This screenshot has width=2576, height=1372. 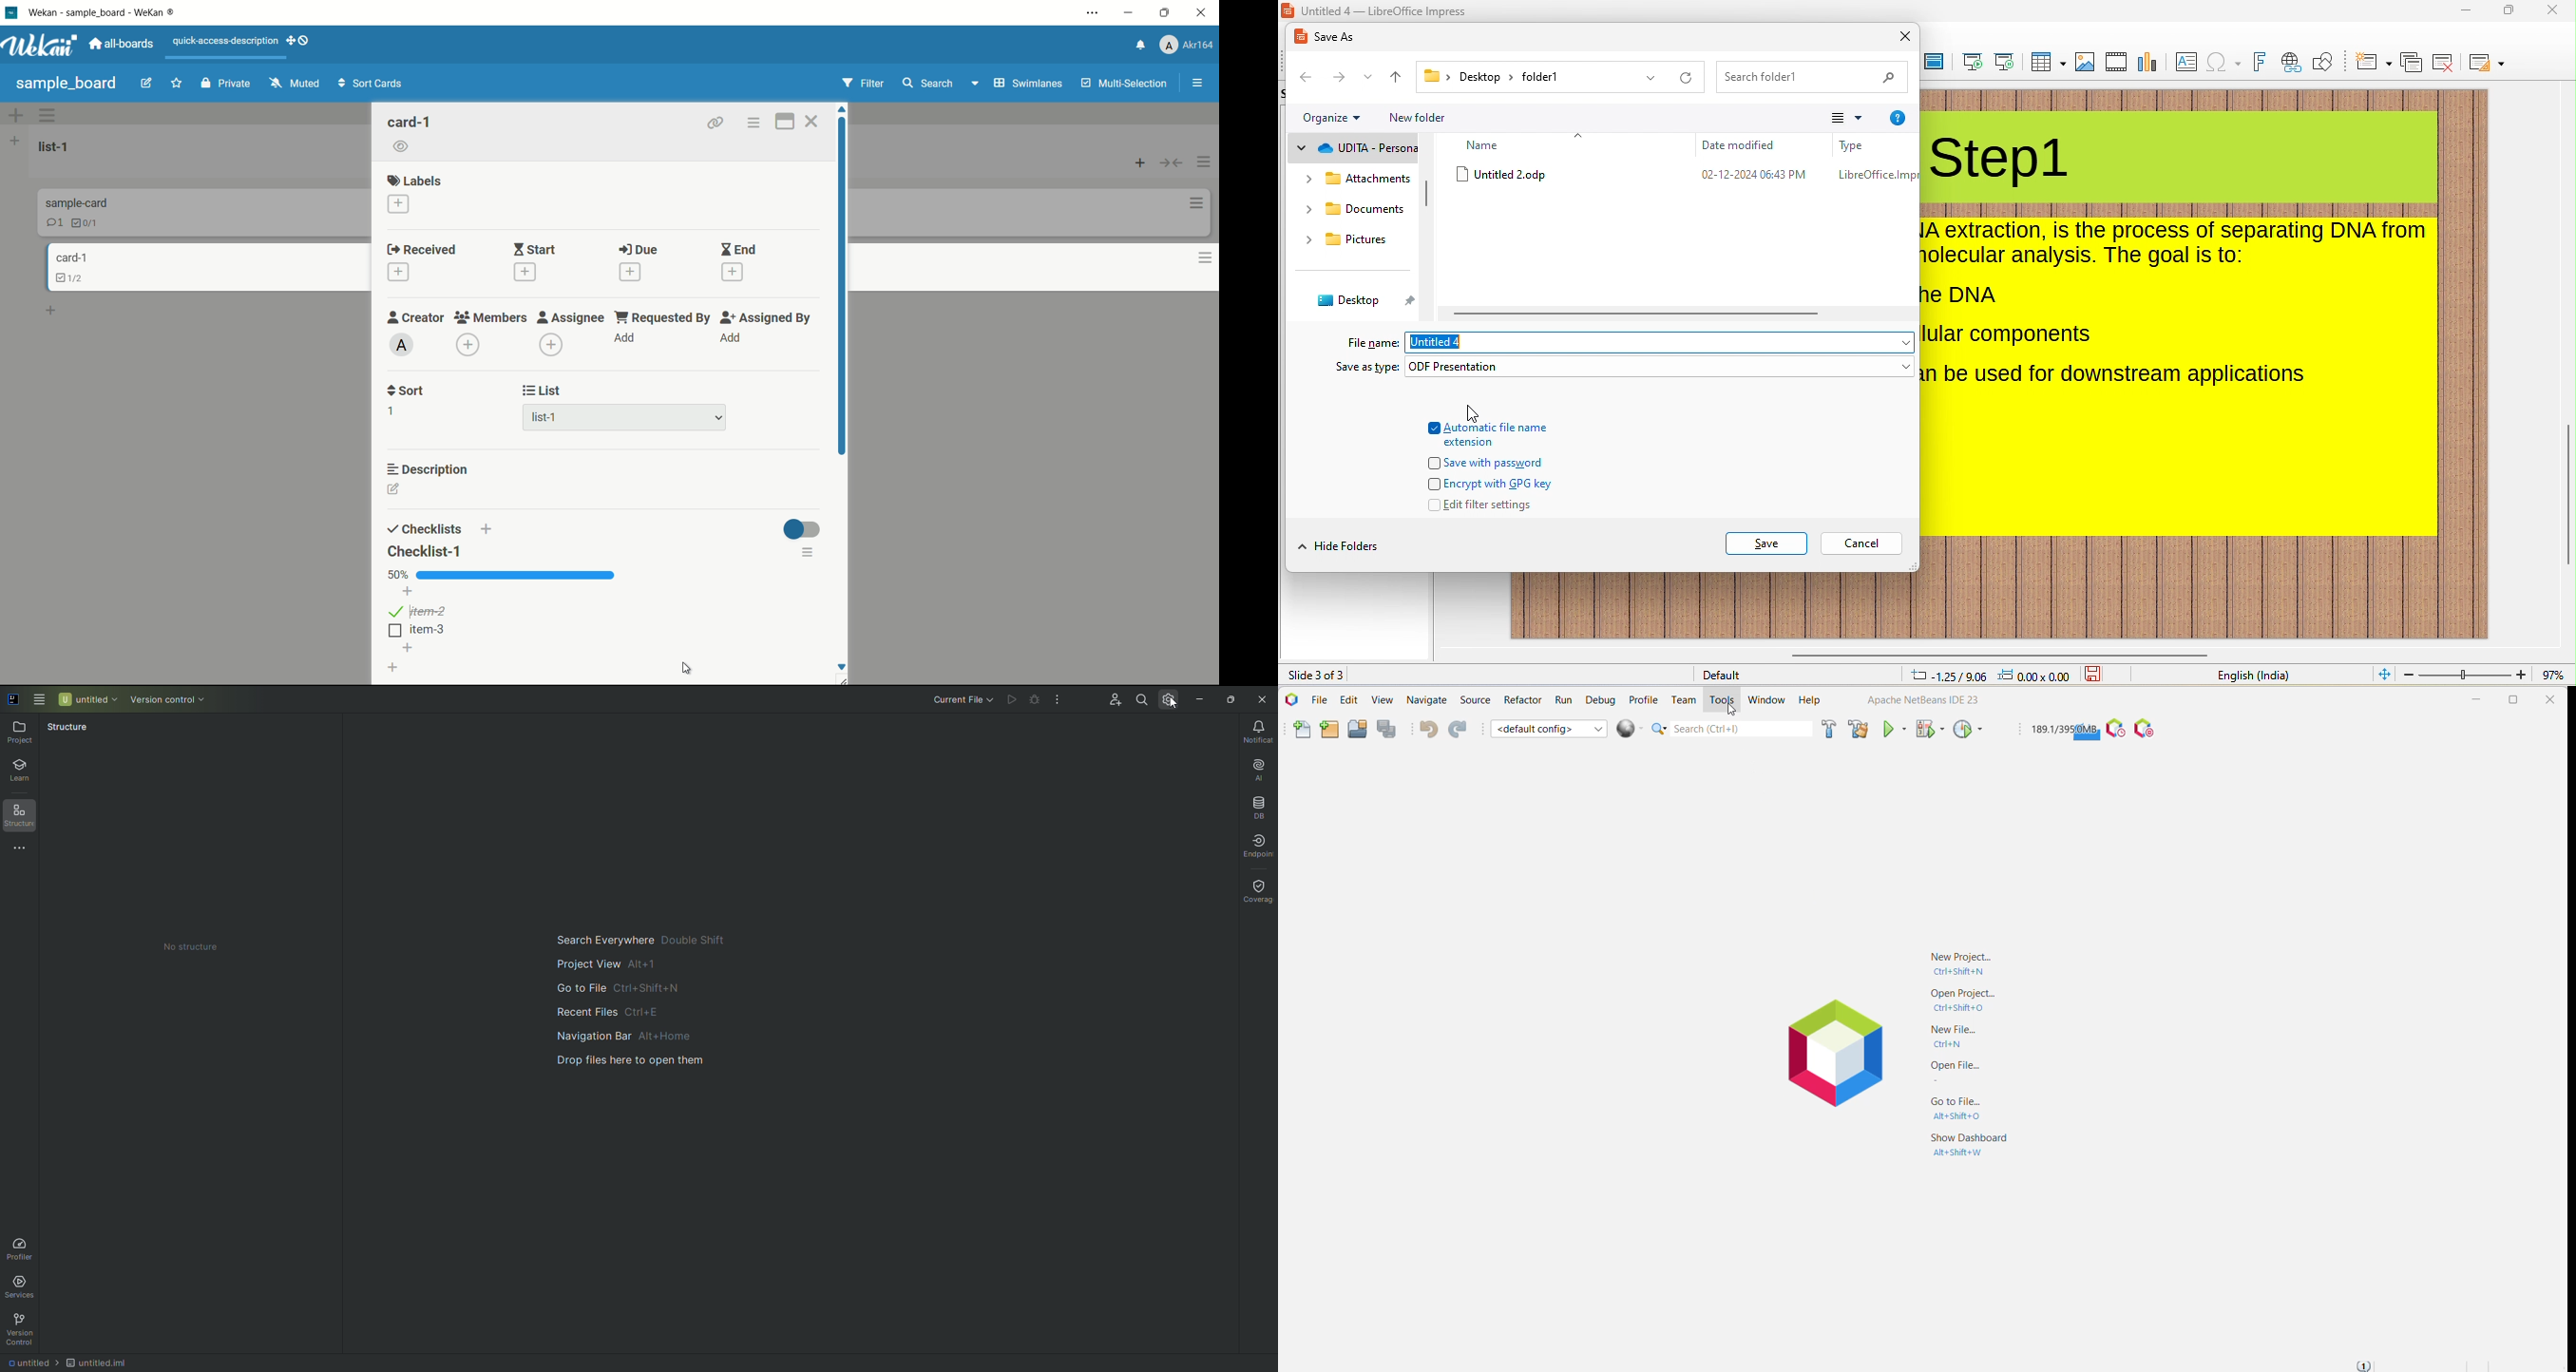 What do you see at coordinates (1766, 543) in the screenshot?
I see `save` at bounding box center [1766, 543].